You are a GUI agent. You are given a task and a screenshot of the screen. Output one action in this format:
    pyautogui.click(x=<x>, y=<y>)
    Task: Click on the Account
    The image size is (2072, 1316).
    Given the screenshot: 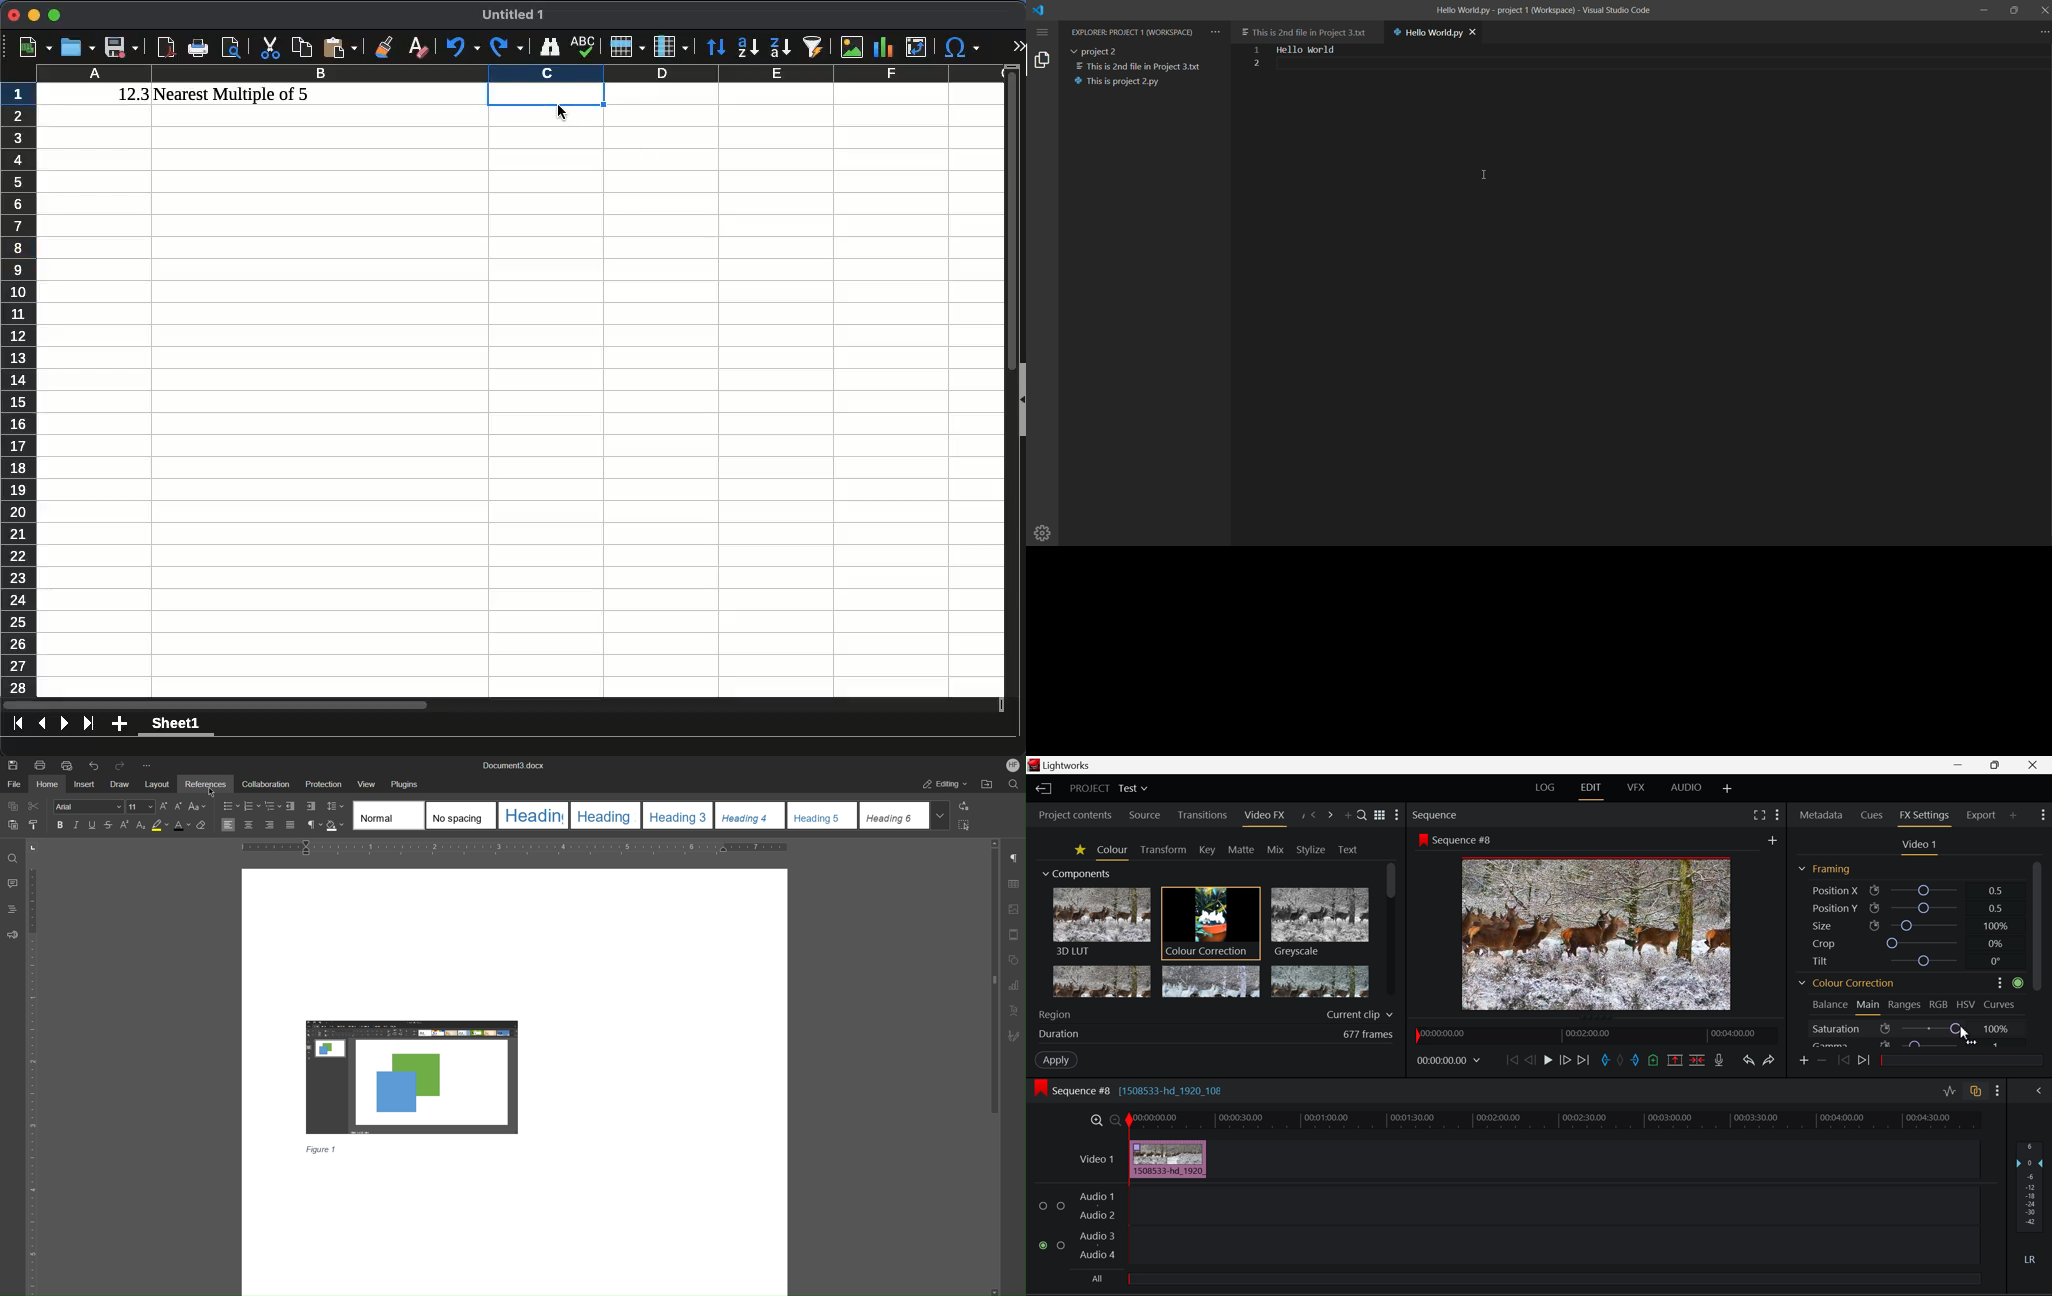 What is the action you would take?
    pyautogui.click(x=1013, y=765)
    